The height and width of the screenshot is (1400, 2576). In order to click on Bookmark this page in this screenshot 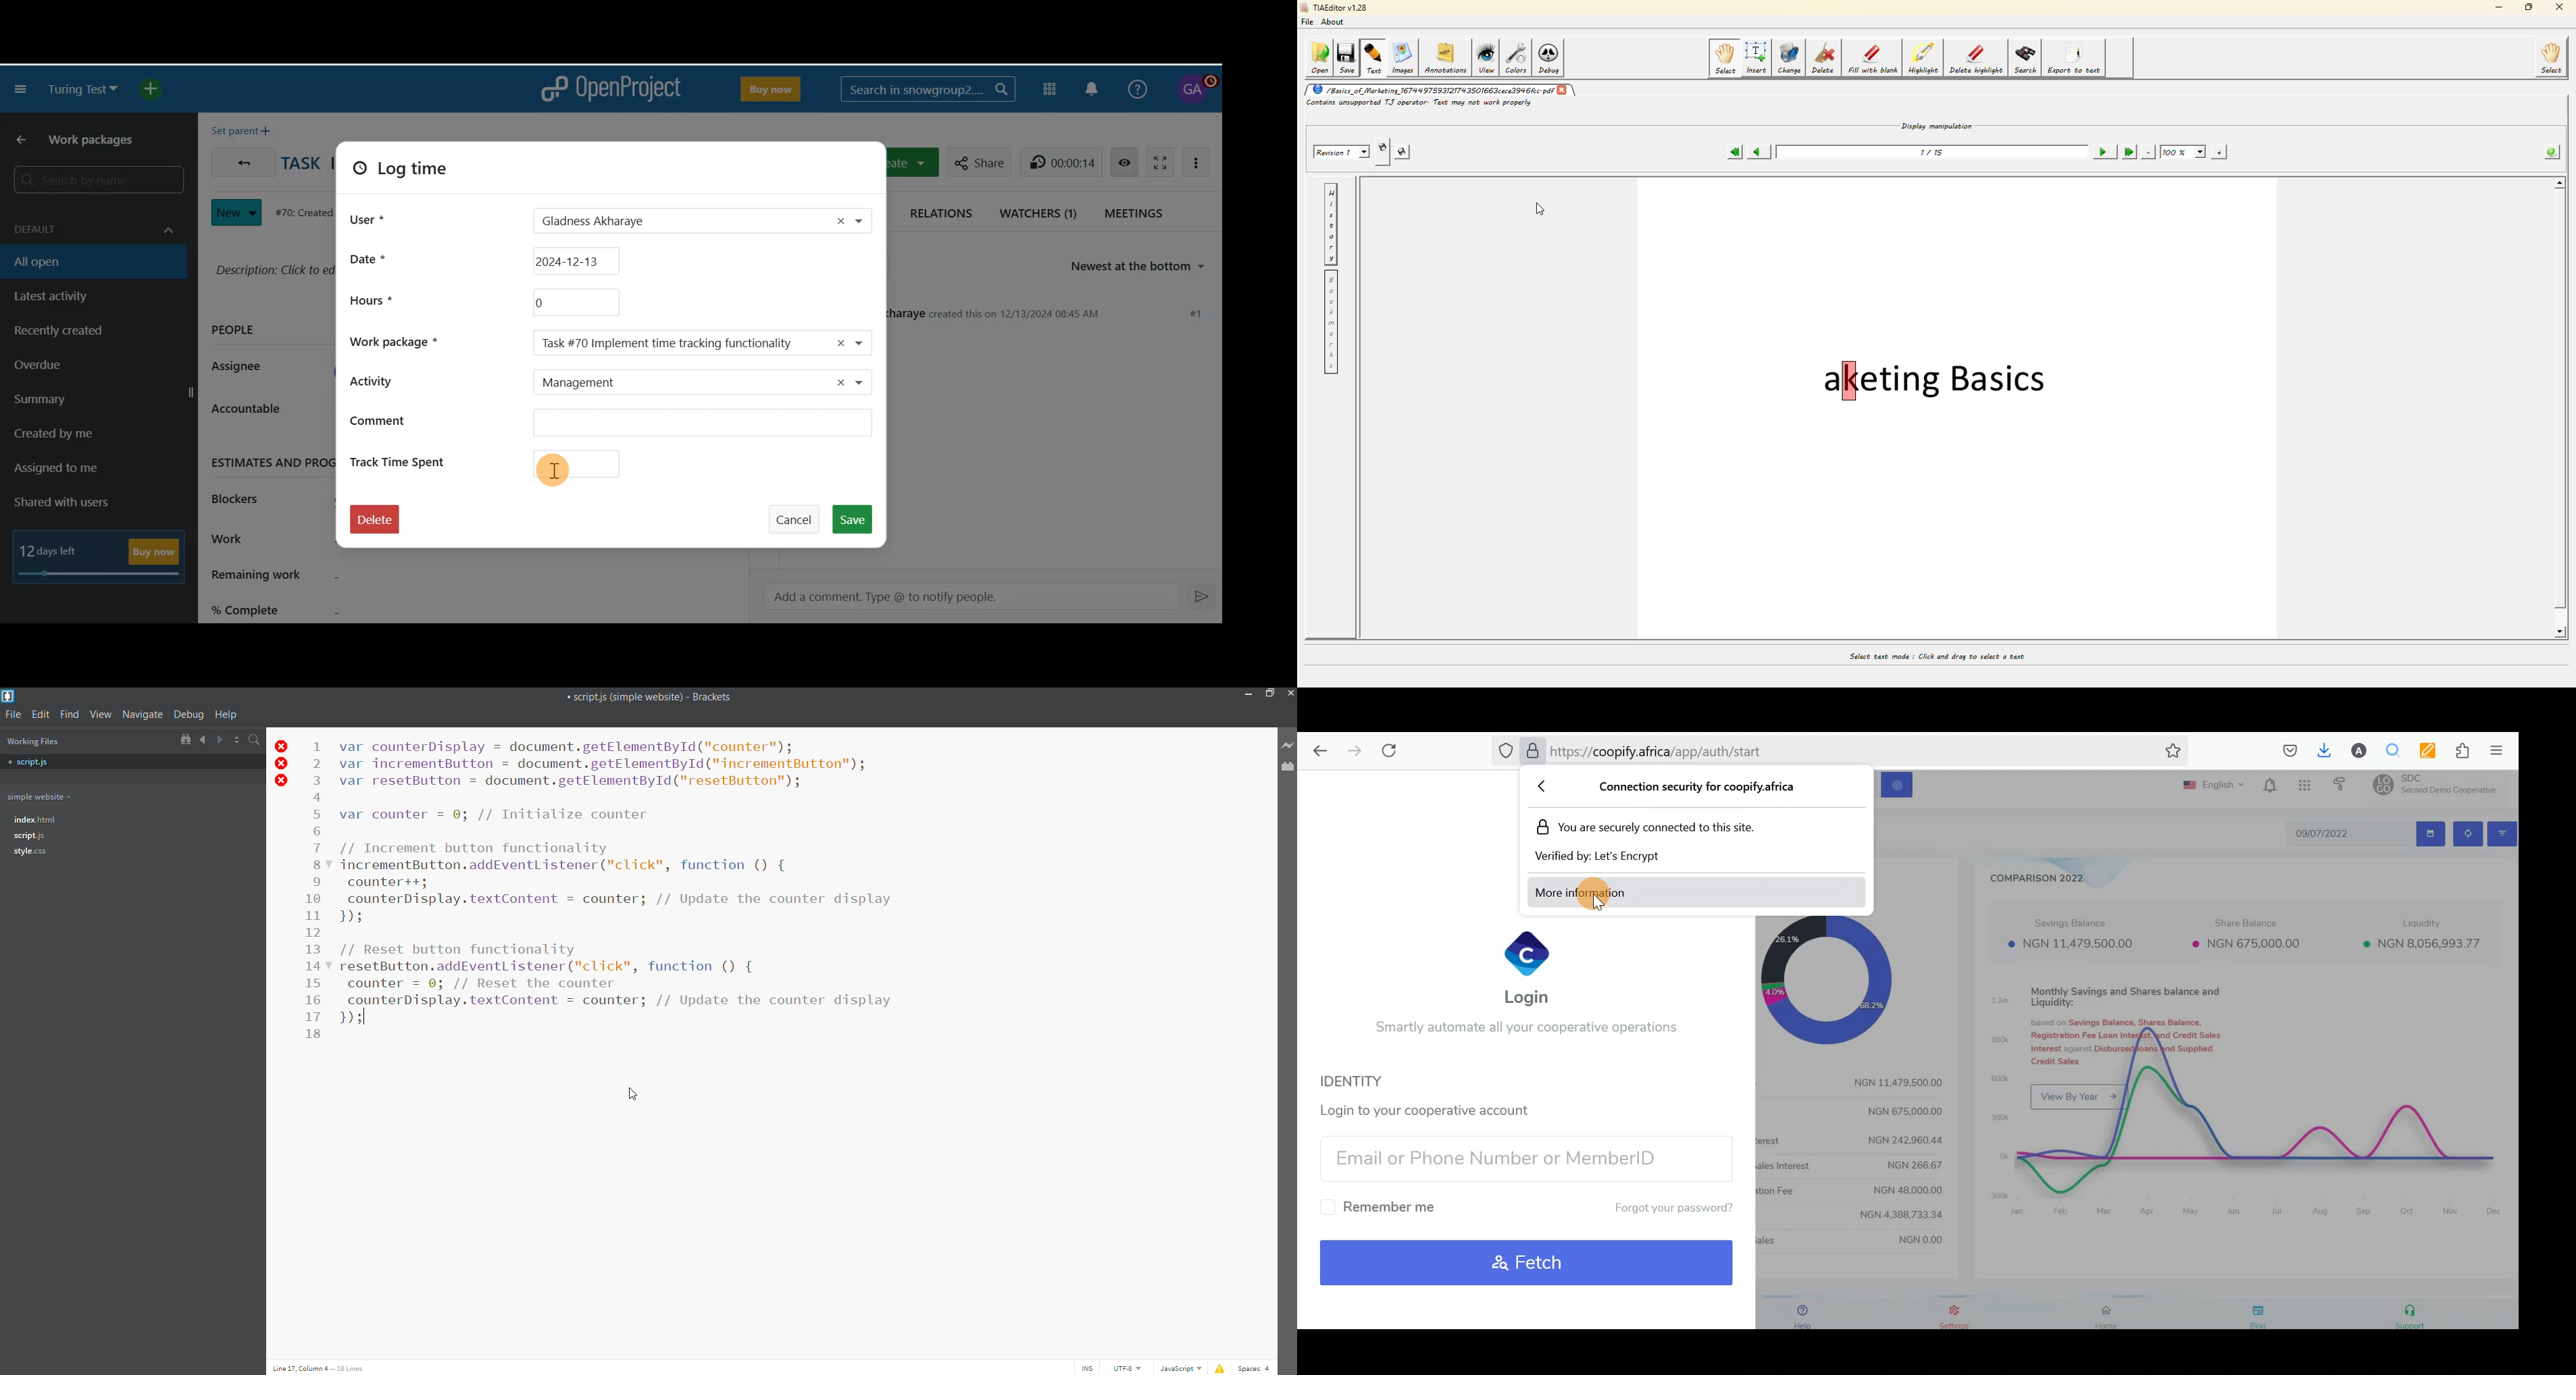, I will do `click(2171, 753)`.